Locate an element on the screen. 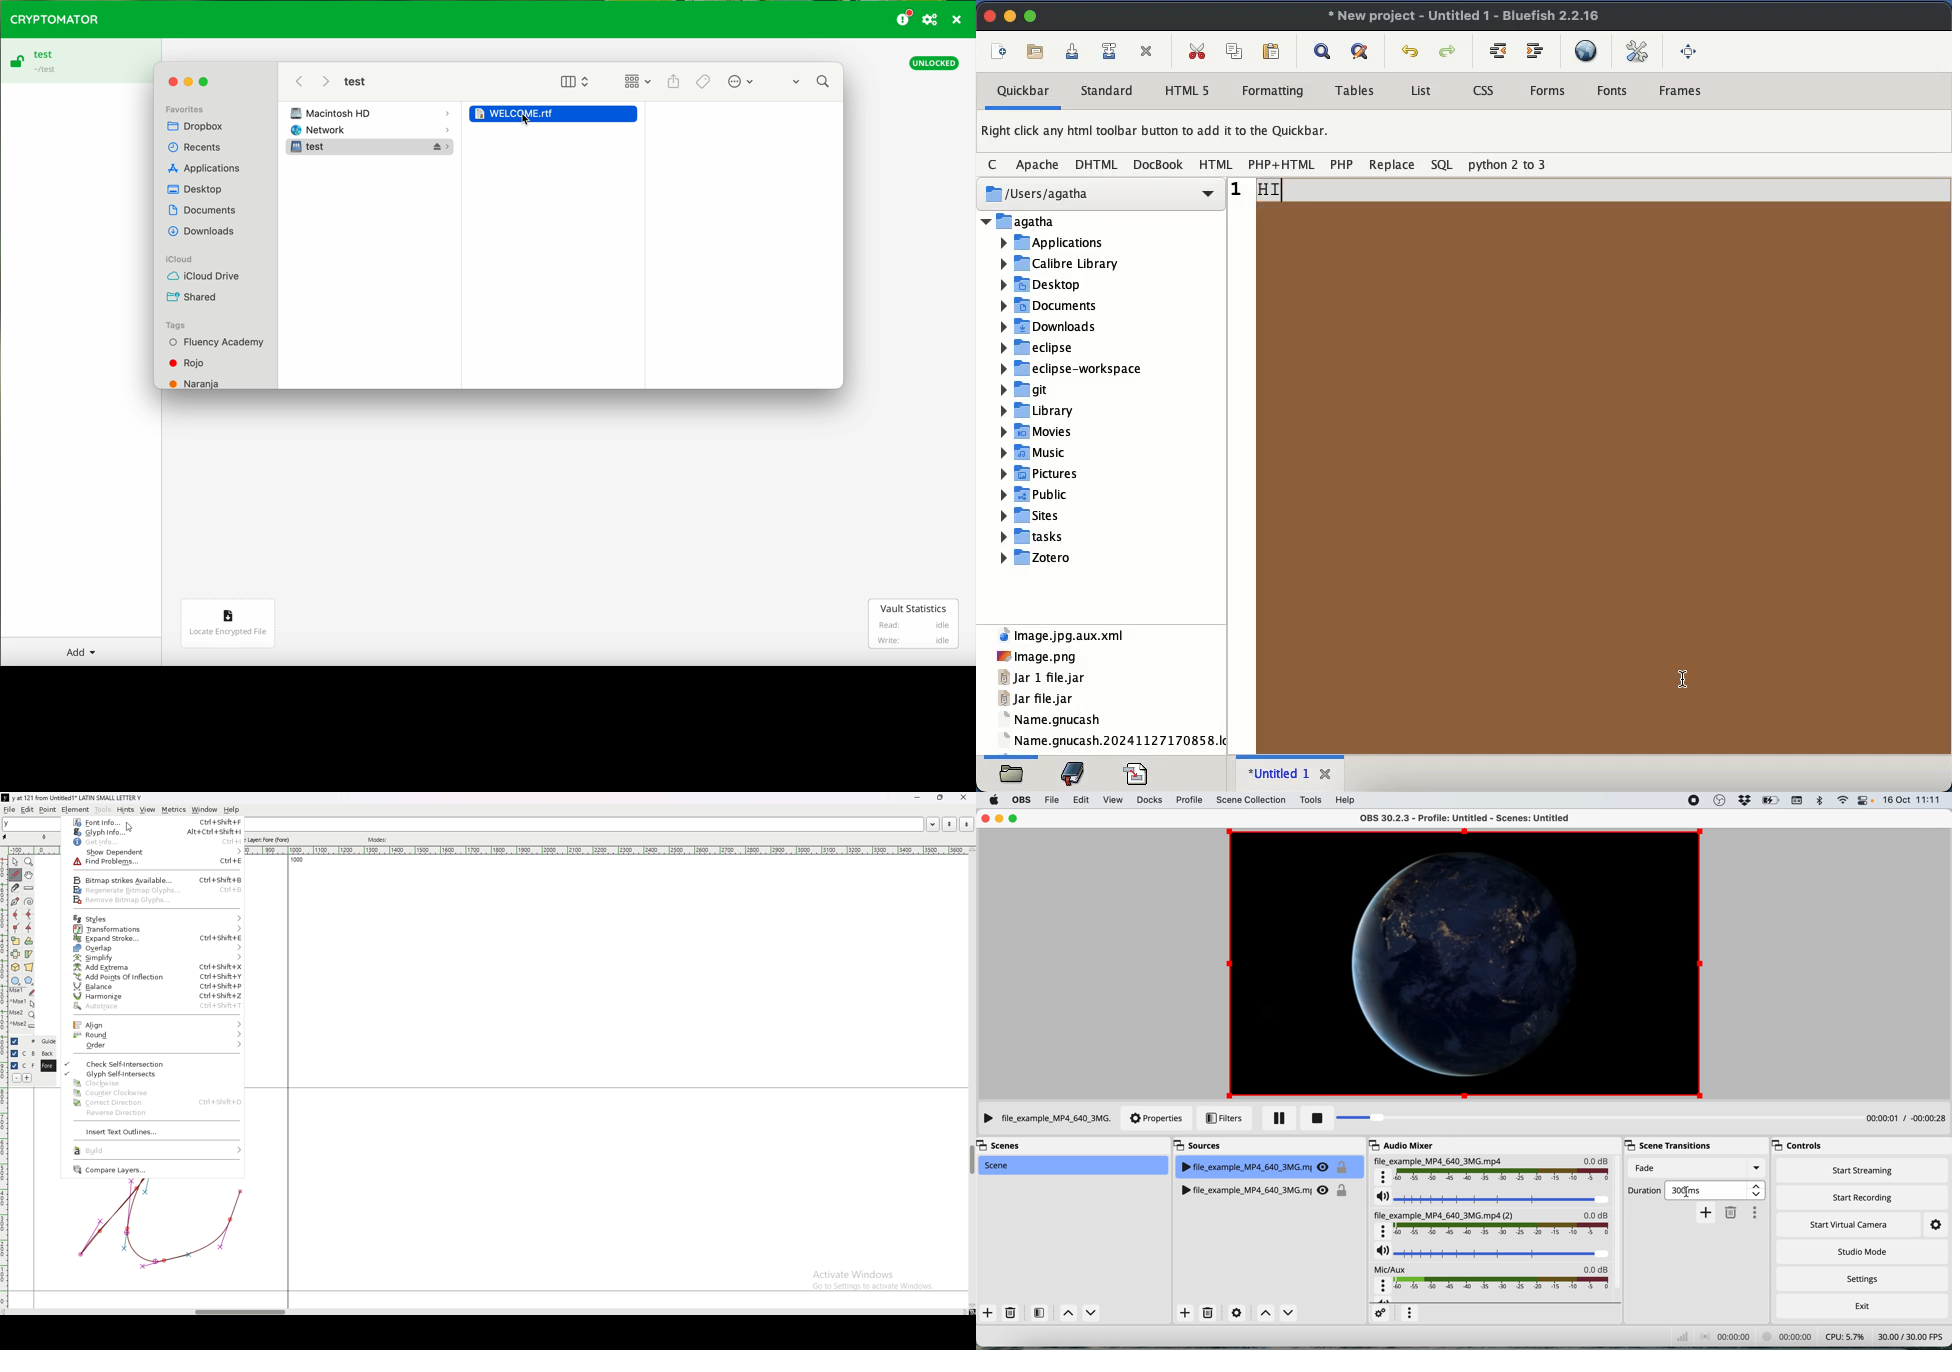  font info is located at coordinates (155, 822).